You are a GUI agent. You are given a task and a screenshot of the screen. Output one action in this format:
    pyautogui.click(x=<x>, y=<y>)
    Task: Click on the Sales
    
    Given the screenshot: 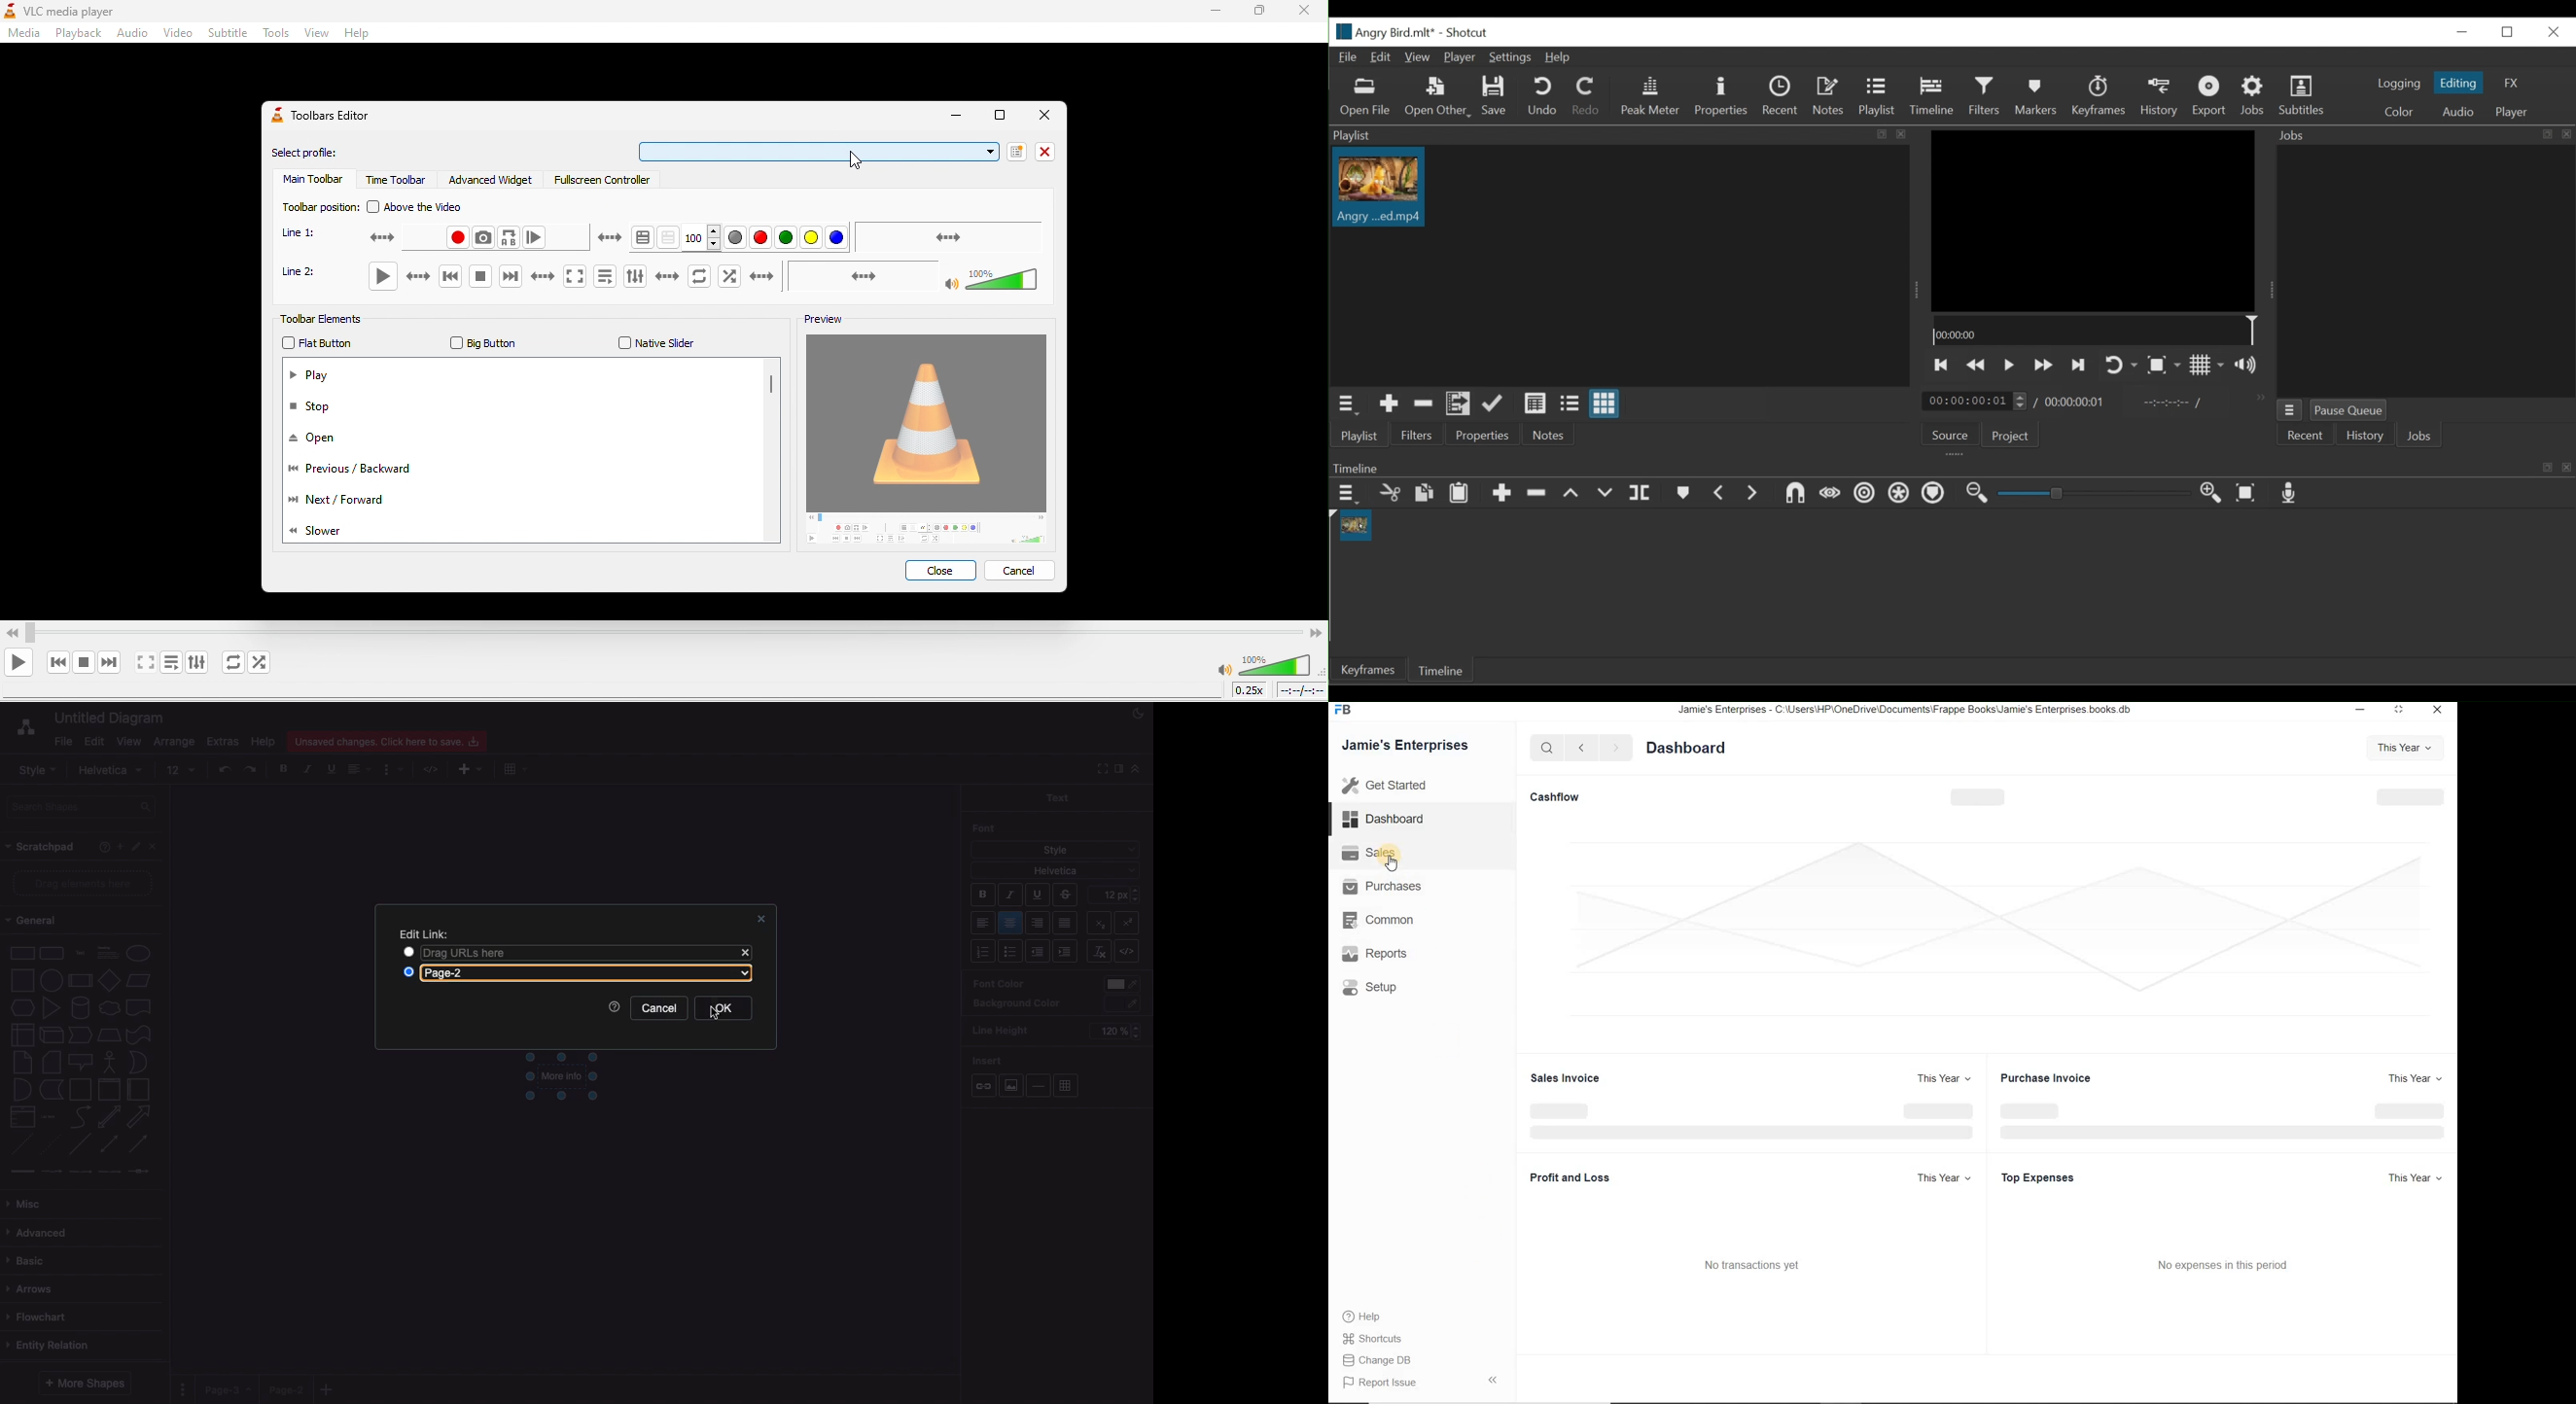 What is the action you would take?
    pyautogui.click(x=1374, y=853)
    